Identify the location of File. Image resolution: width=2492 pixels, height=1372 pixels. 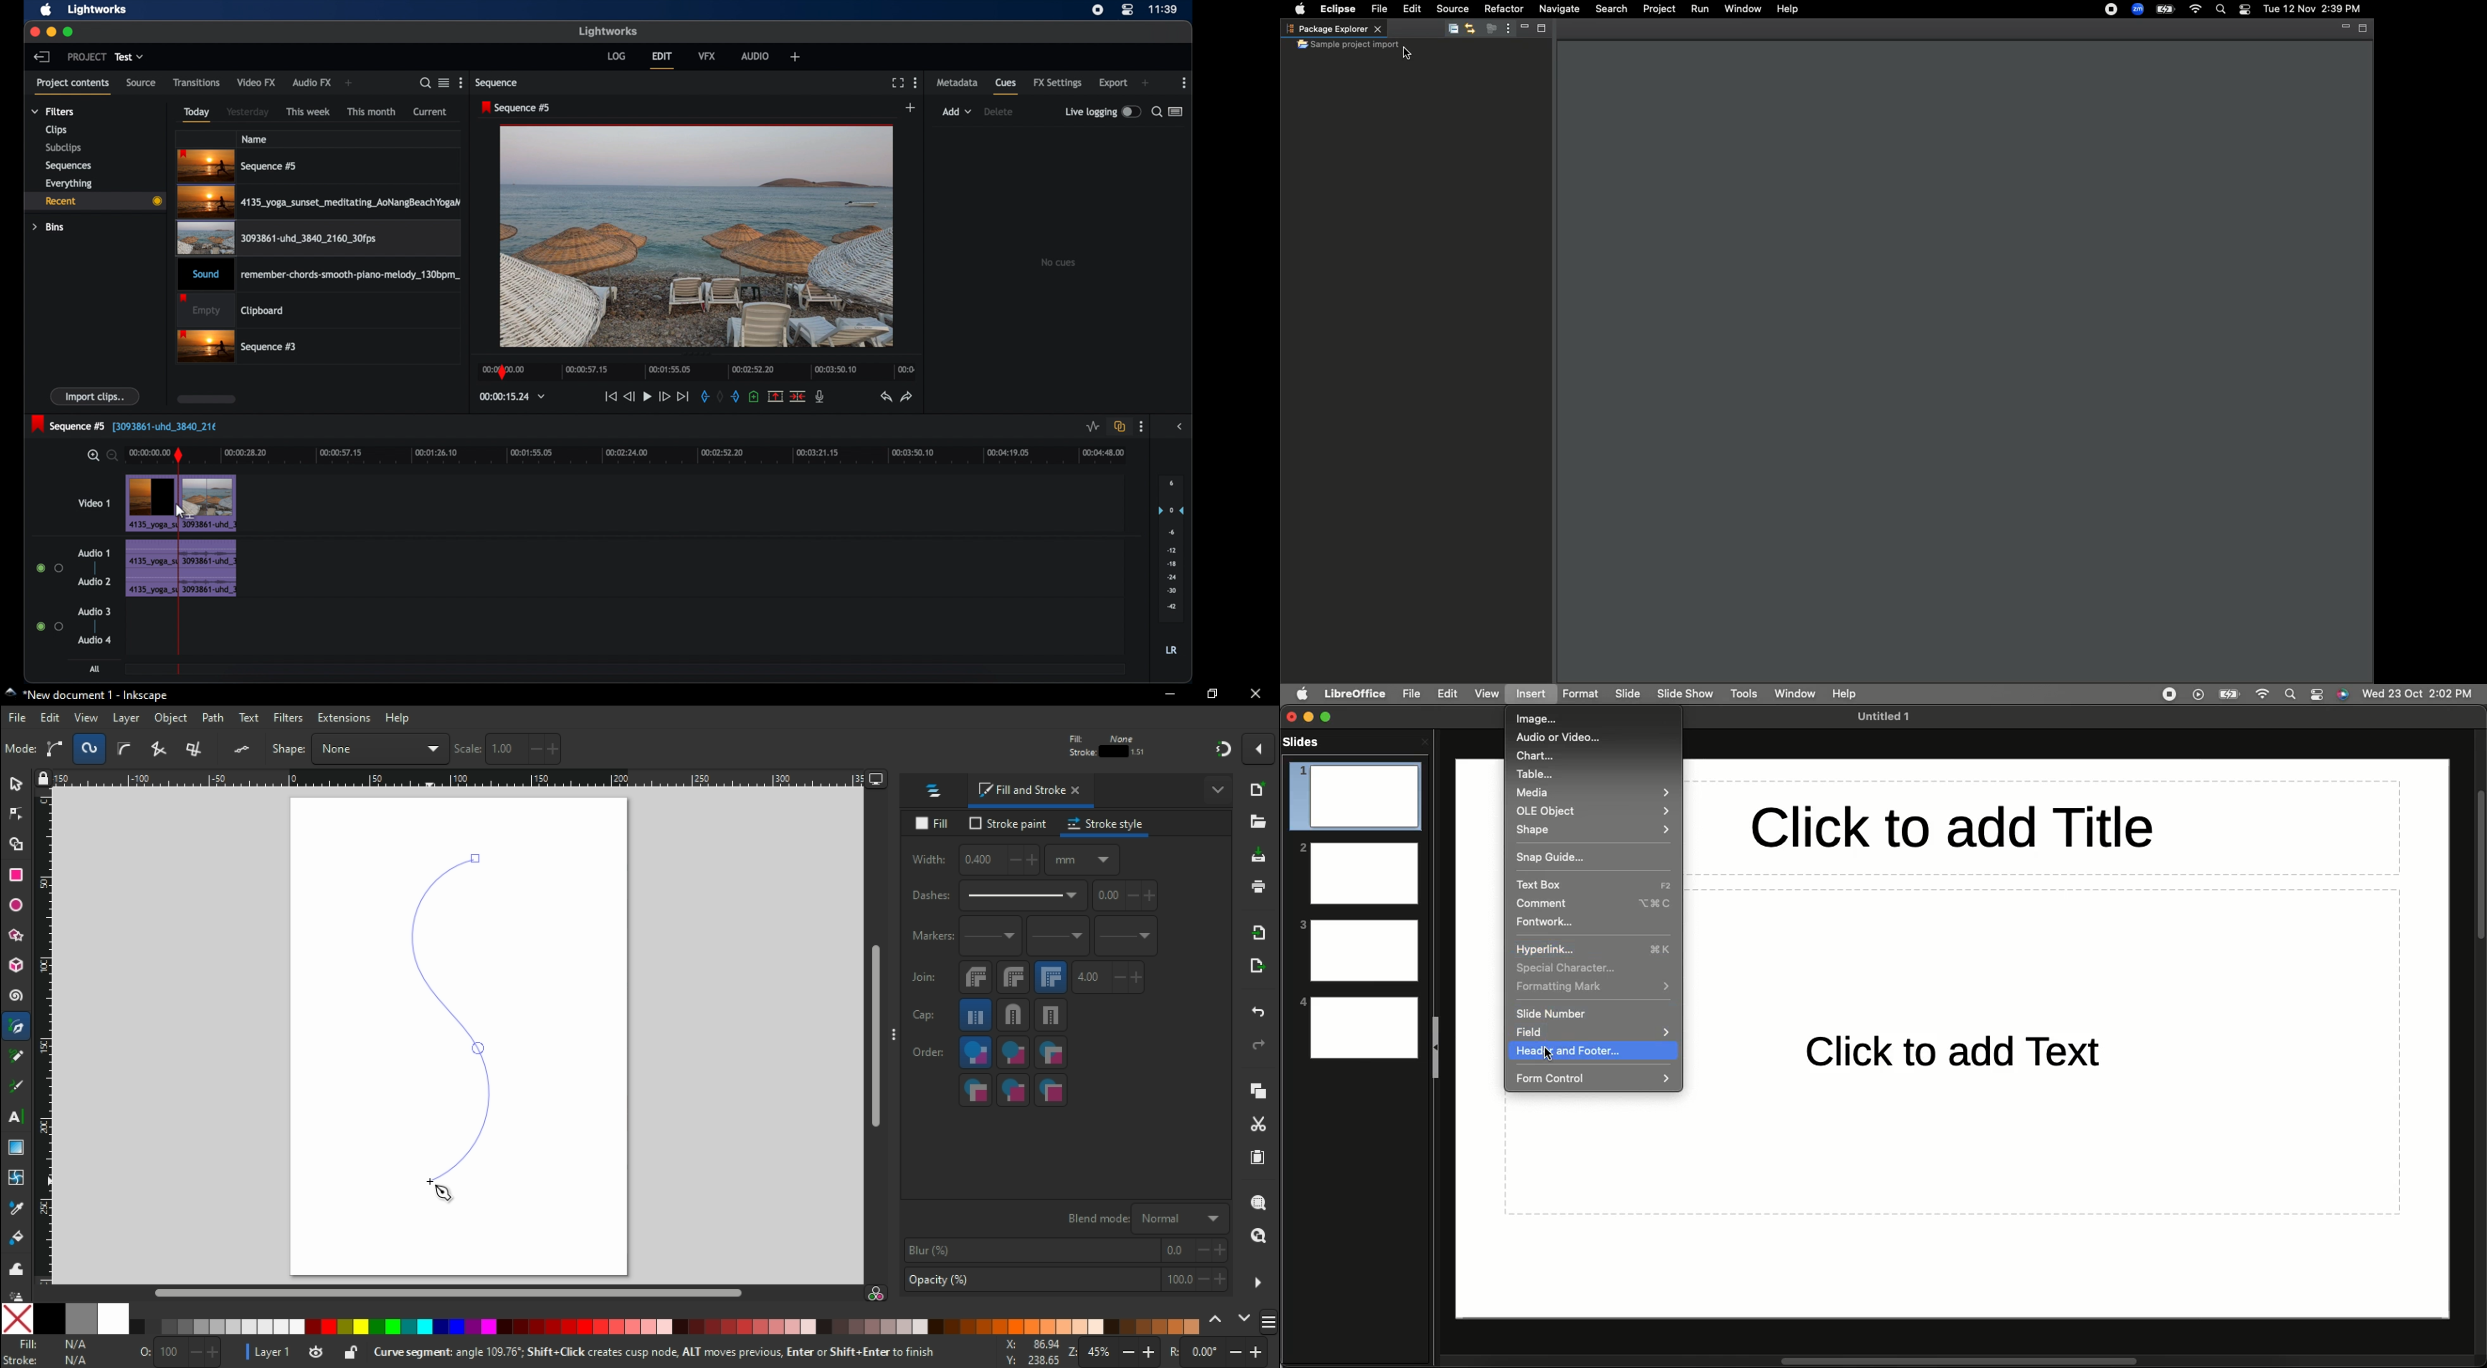
(1412, 693).